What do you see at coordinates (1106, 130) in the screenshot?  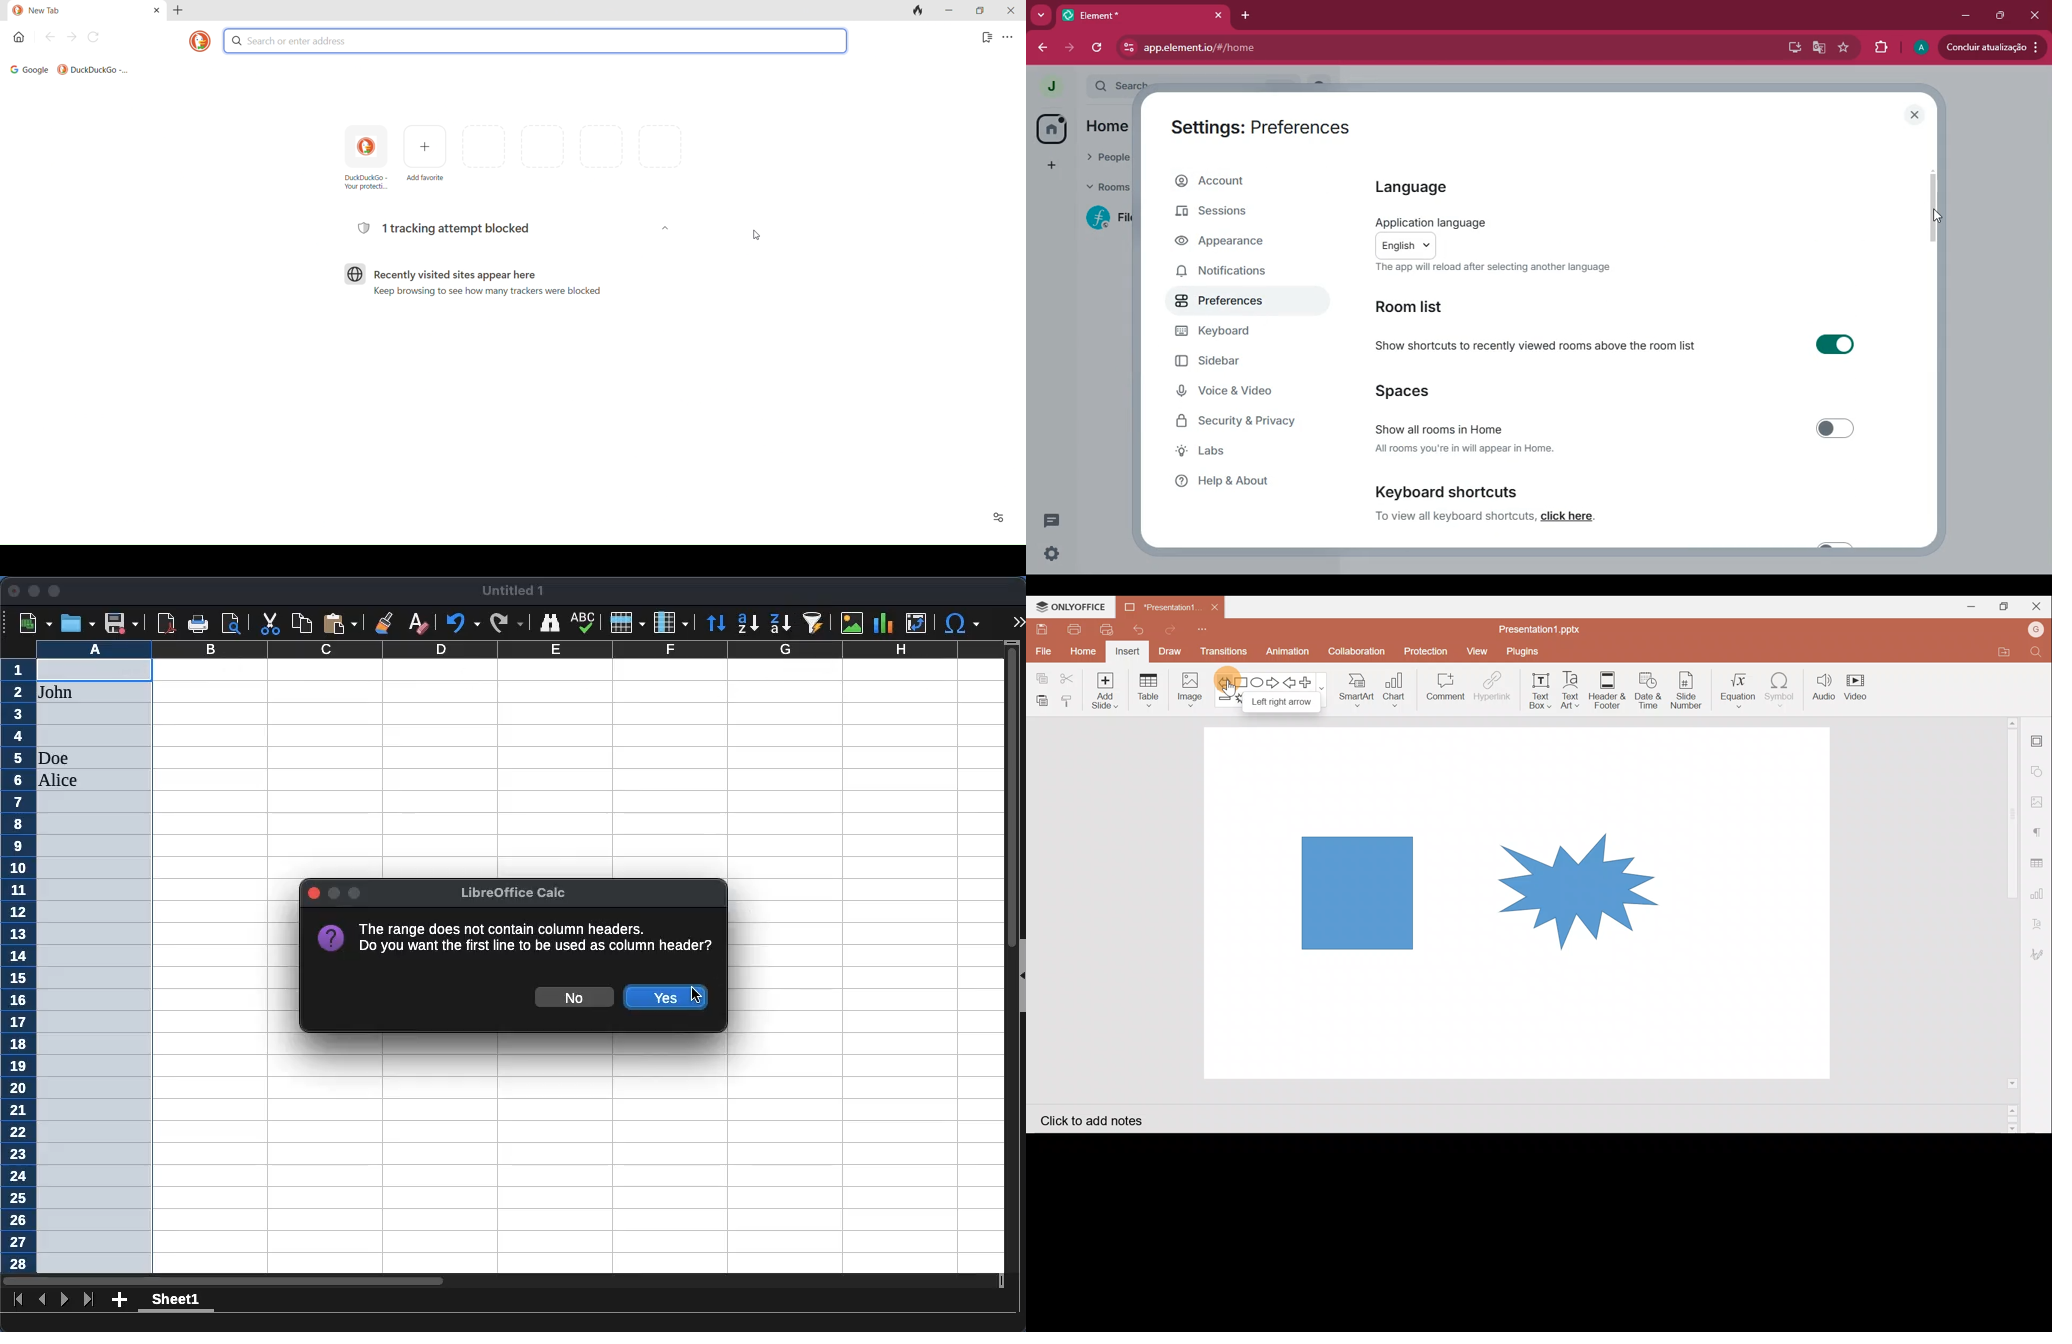 I see `home` at bounding box center [1106, 130].